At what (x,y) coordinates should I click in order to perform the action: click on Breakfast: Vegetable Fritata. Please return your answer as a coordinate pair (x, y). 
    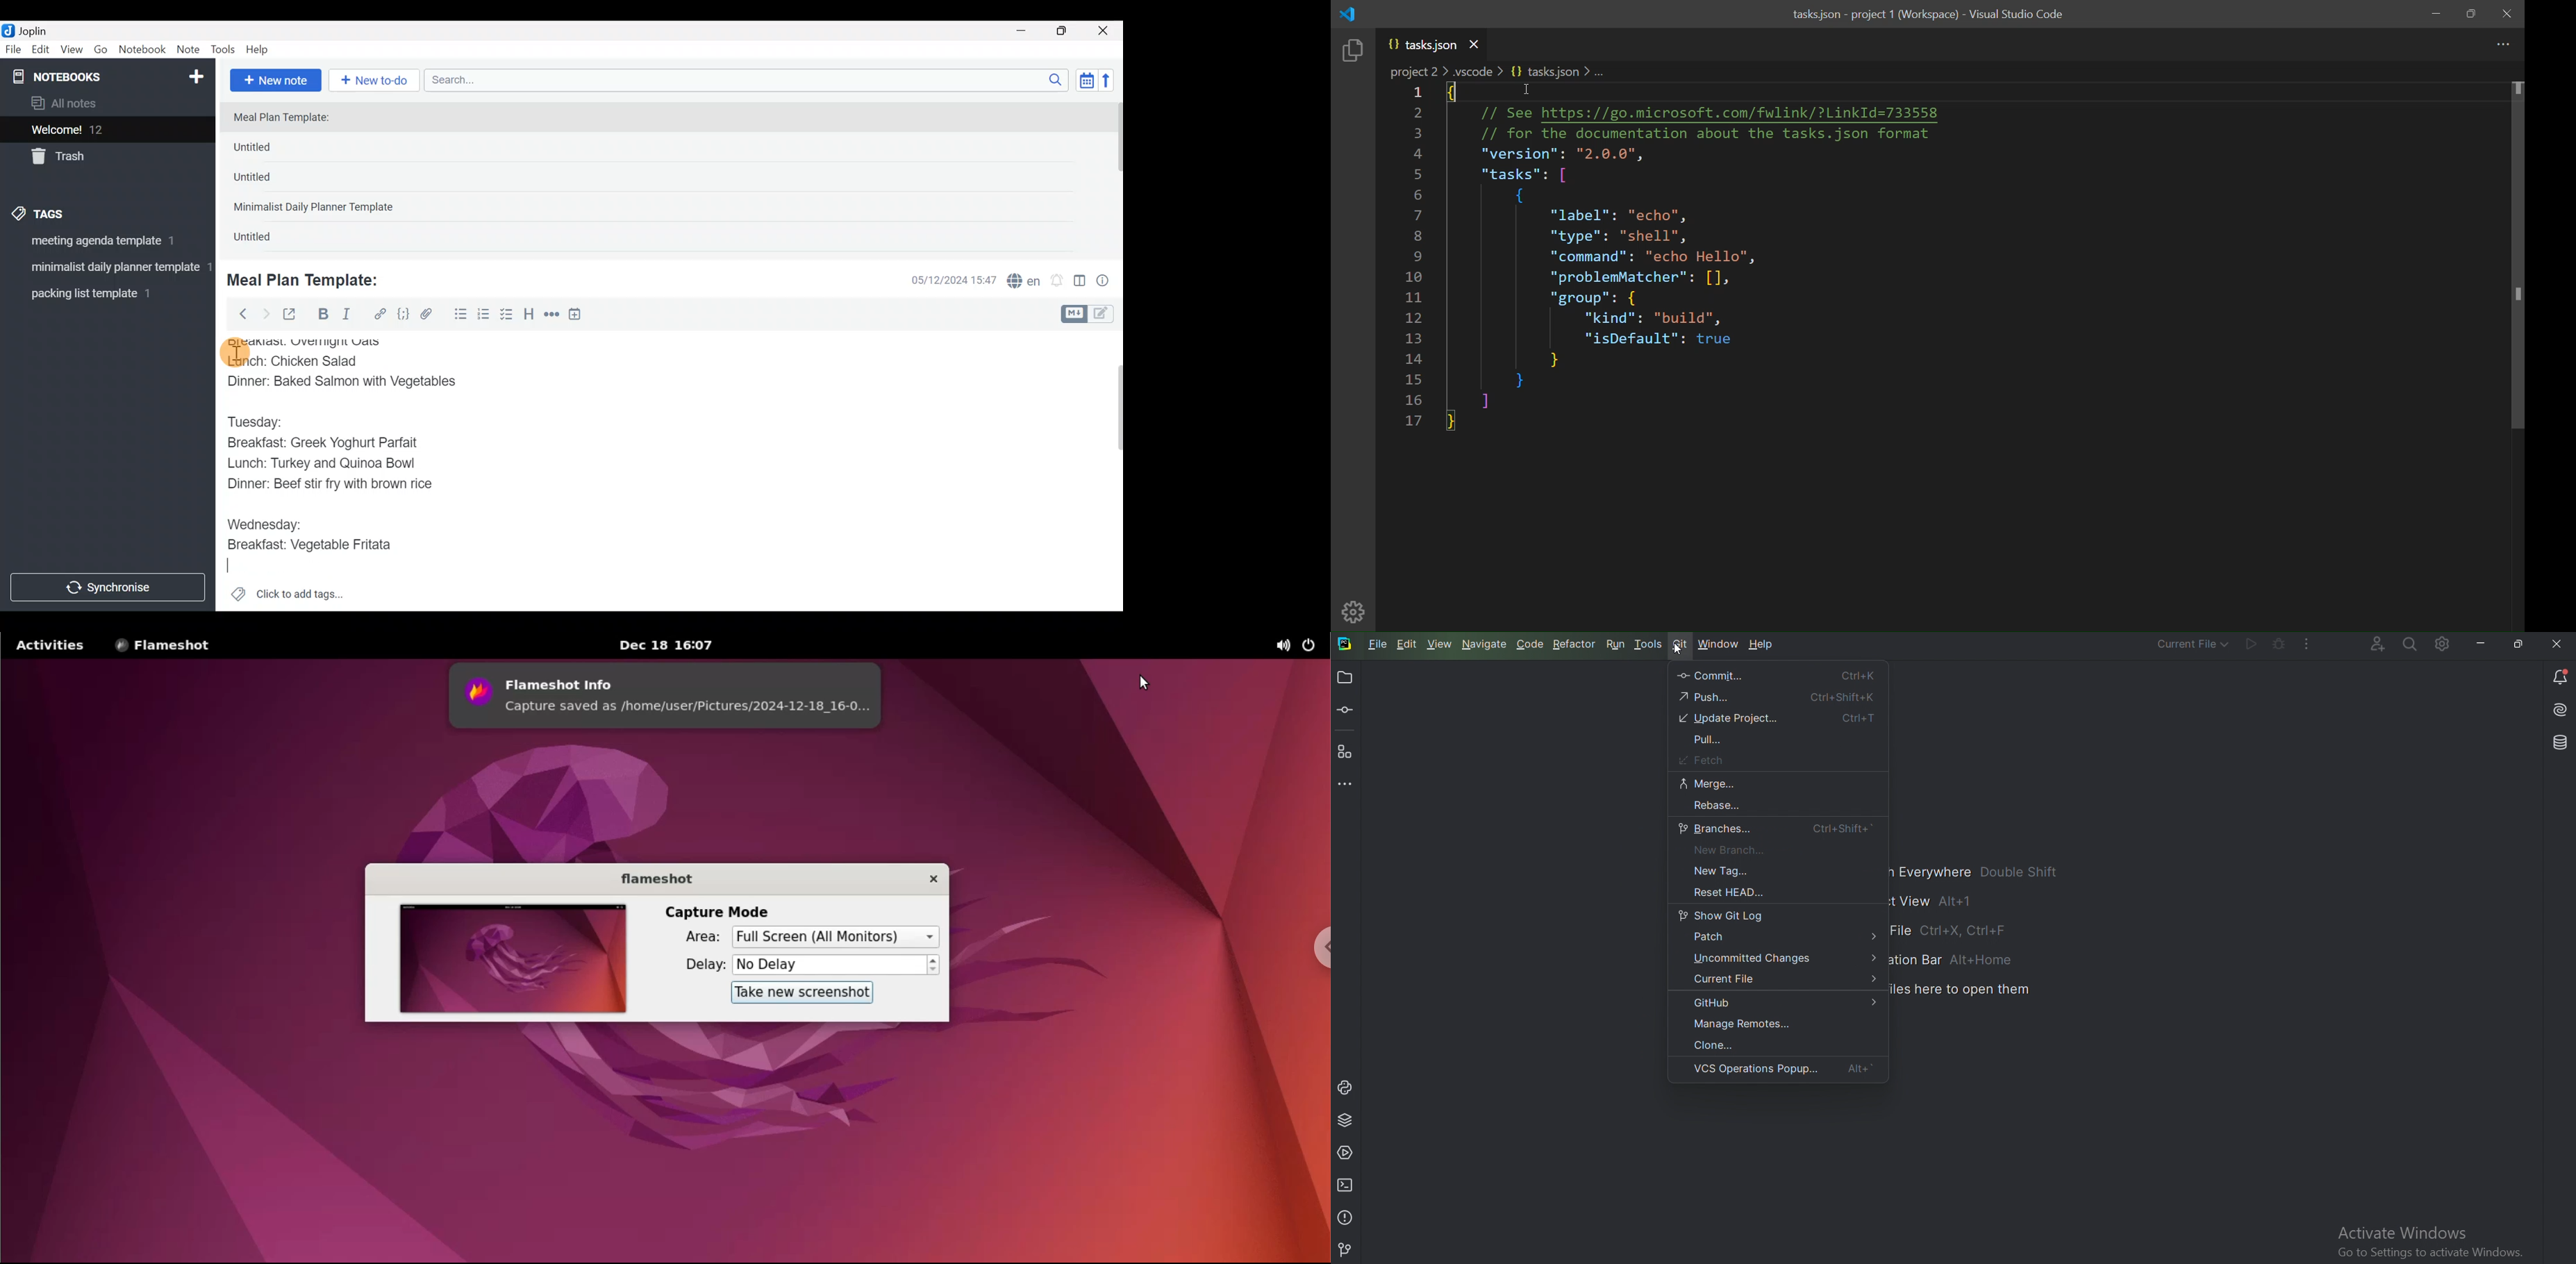
    Looking at the image, I should click on (320, 545).